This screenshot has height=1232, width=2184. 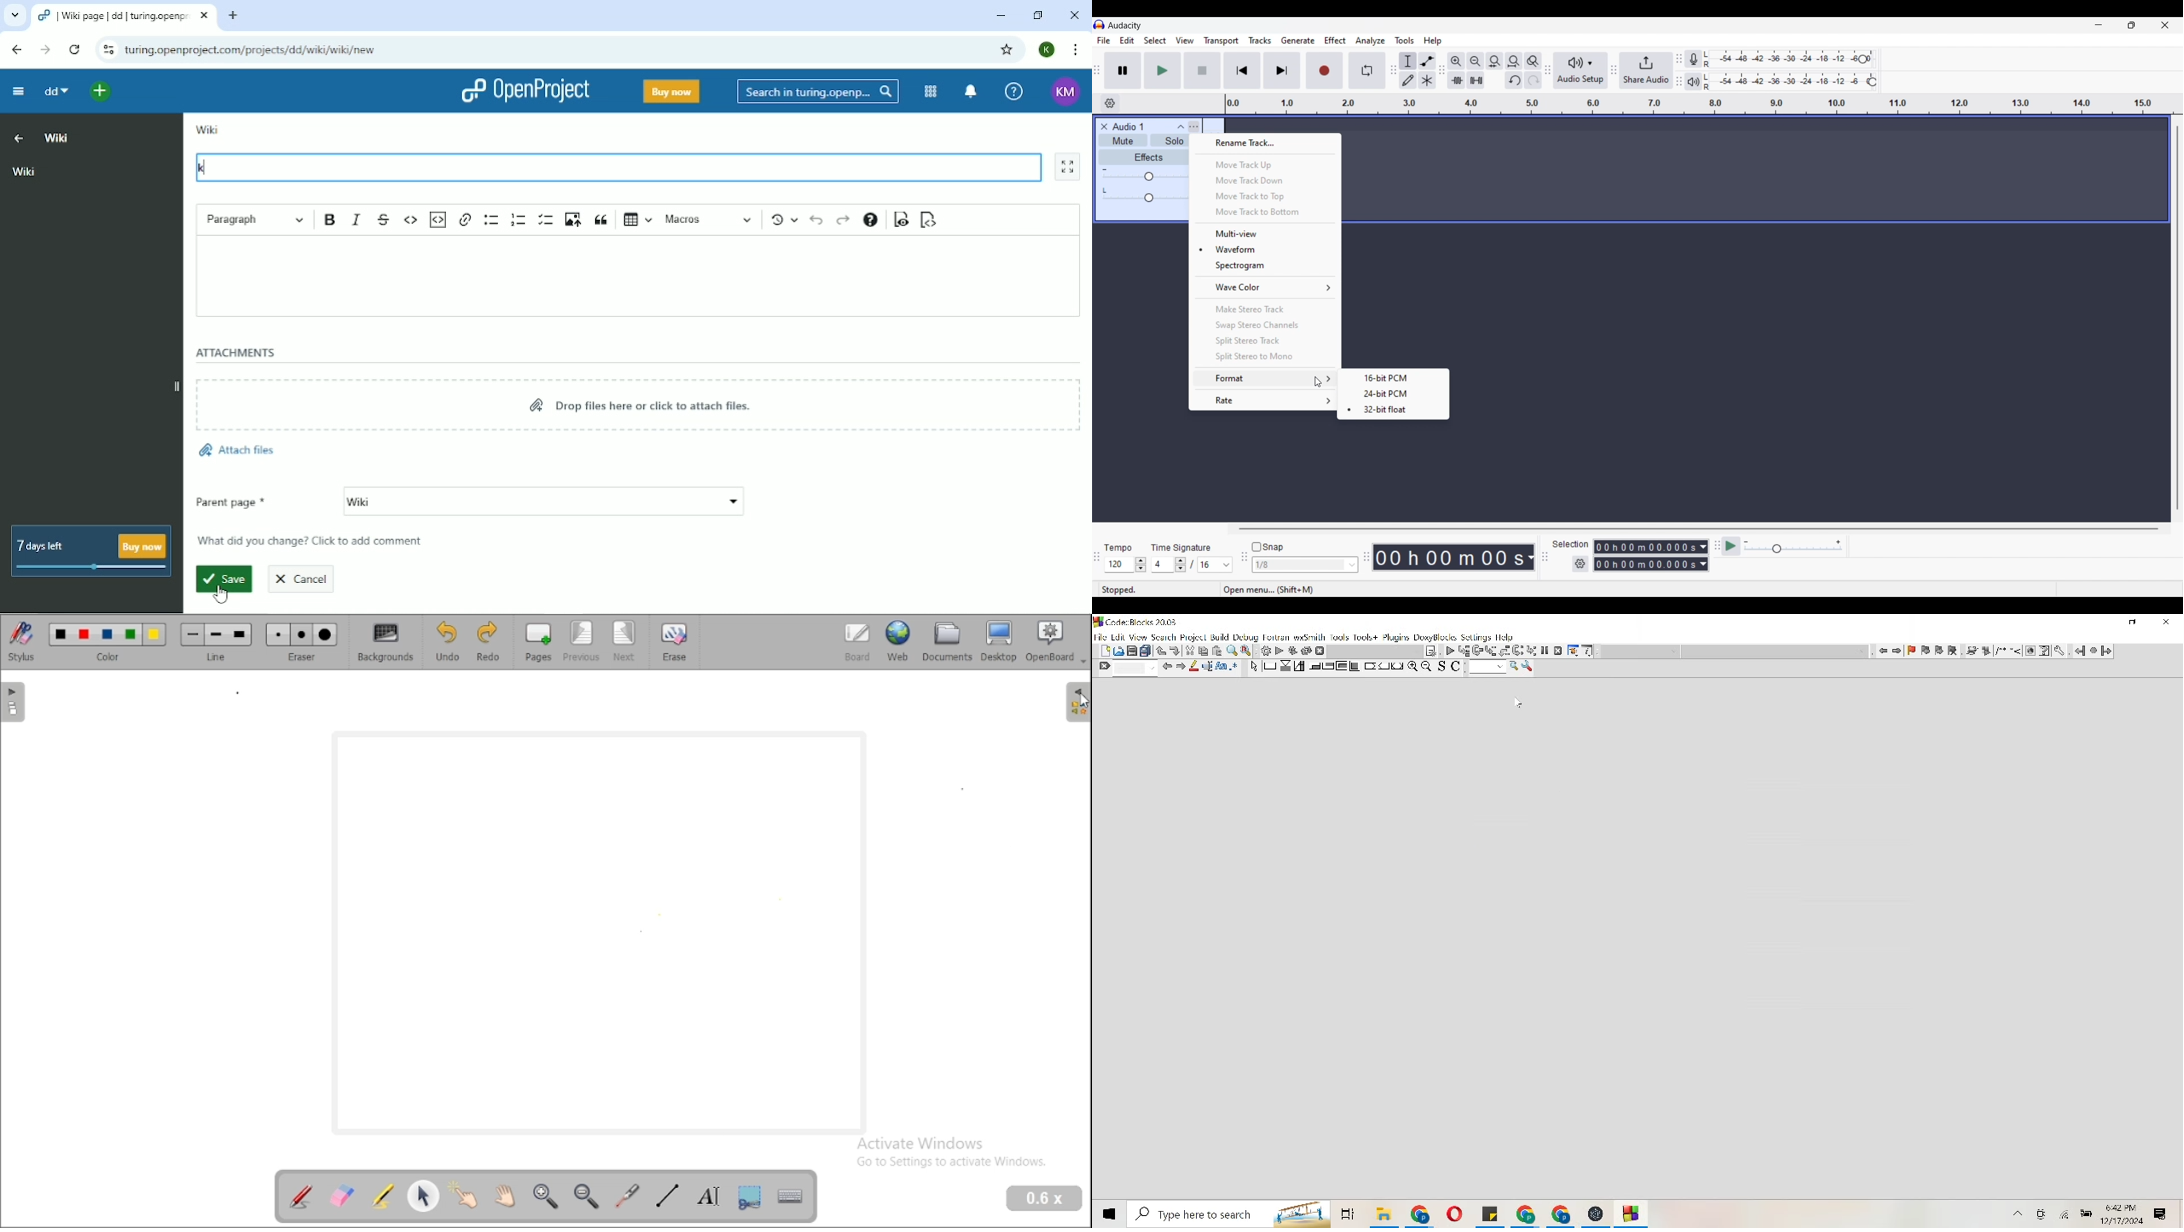 What do you see at coordinates (1103, 650) in the screenshot?
I see `Document` at bounding box center [1103, 650].